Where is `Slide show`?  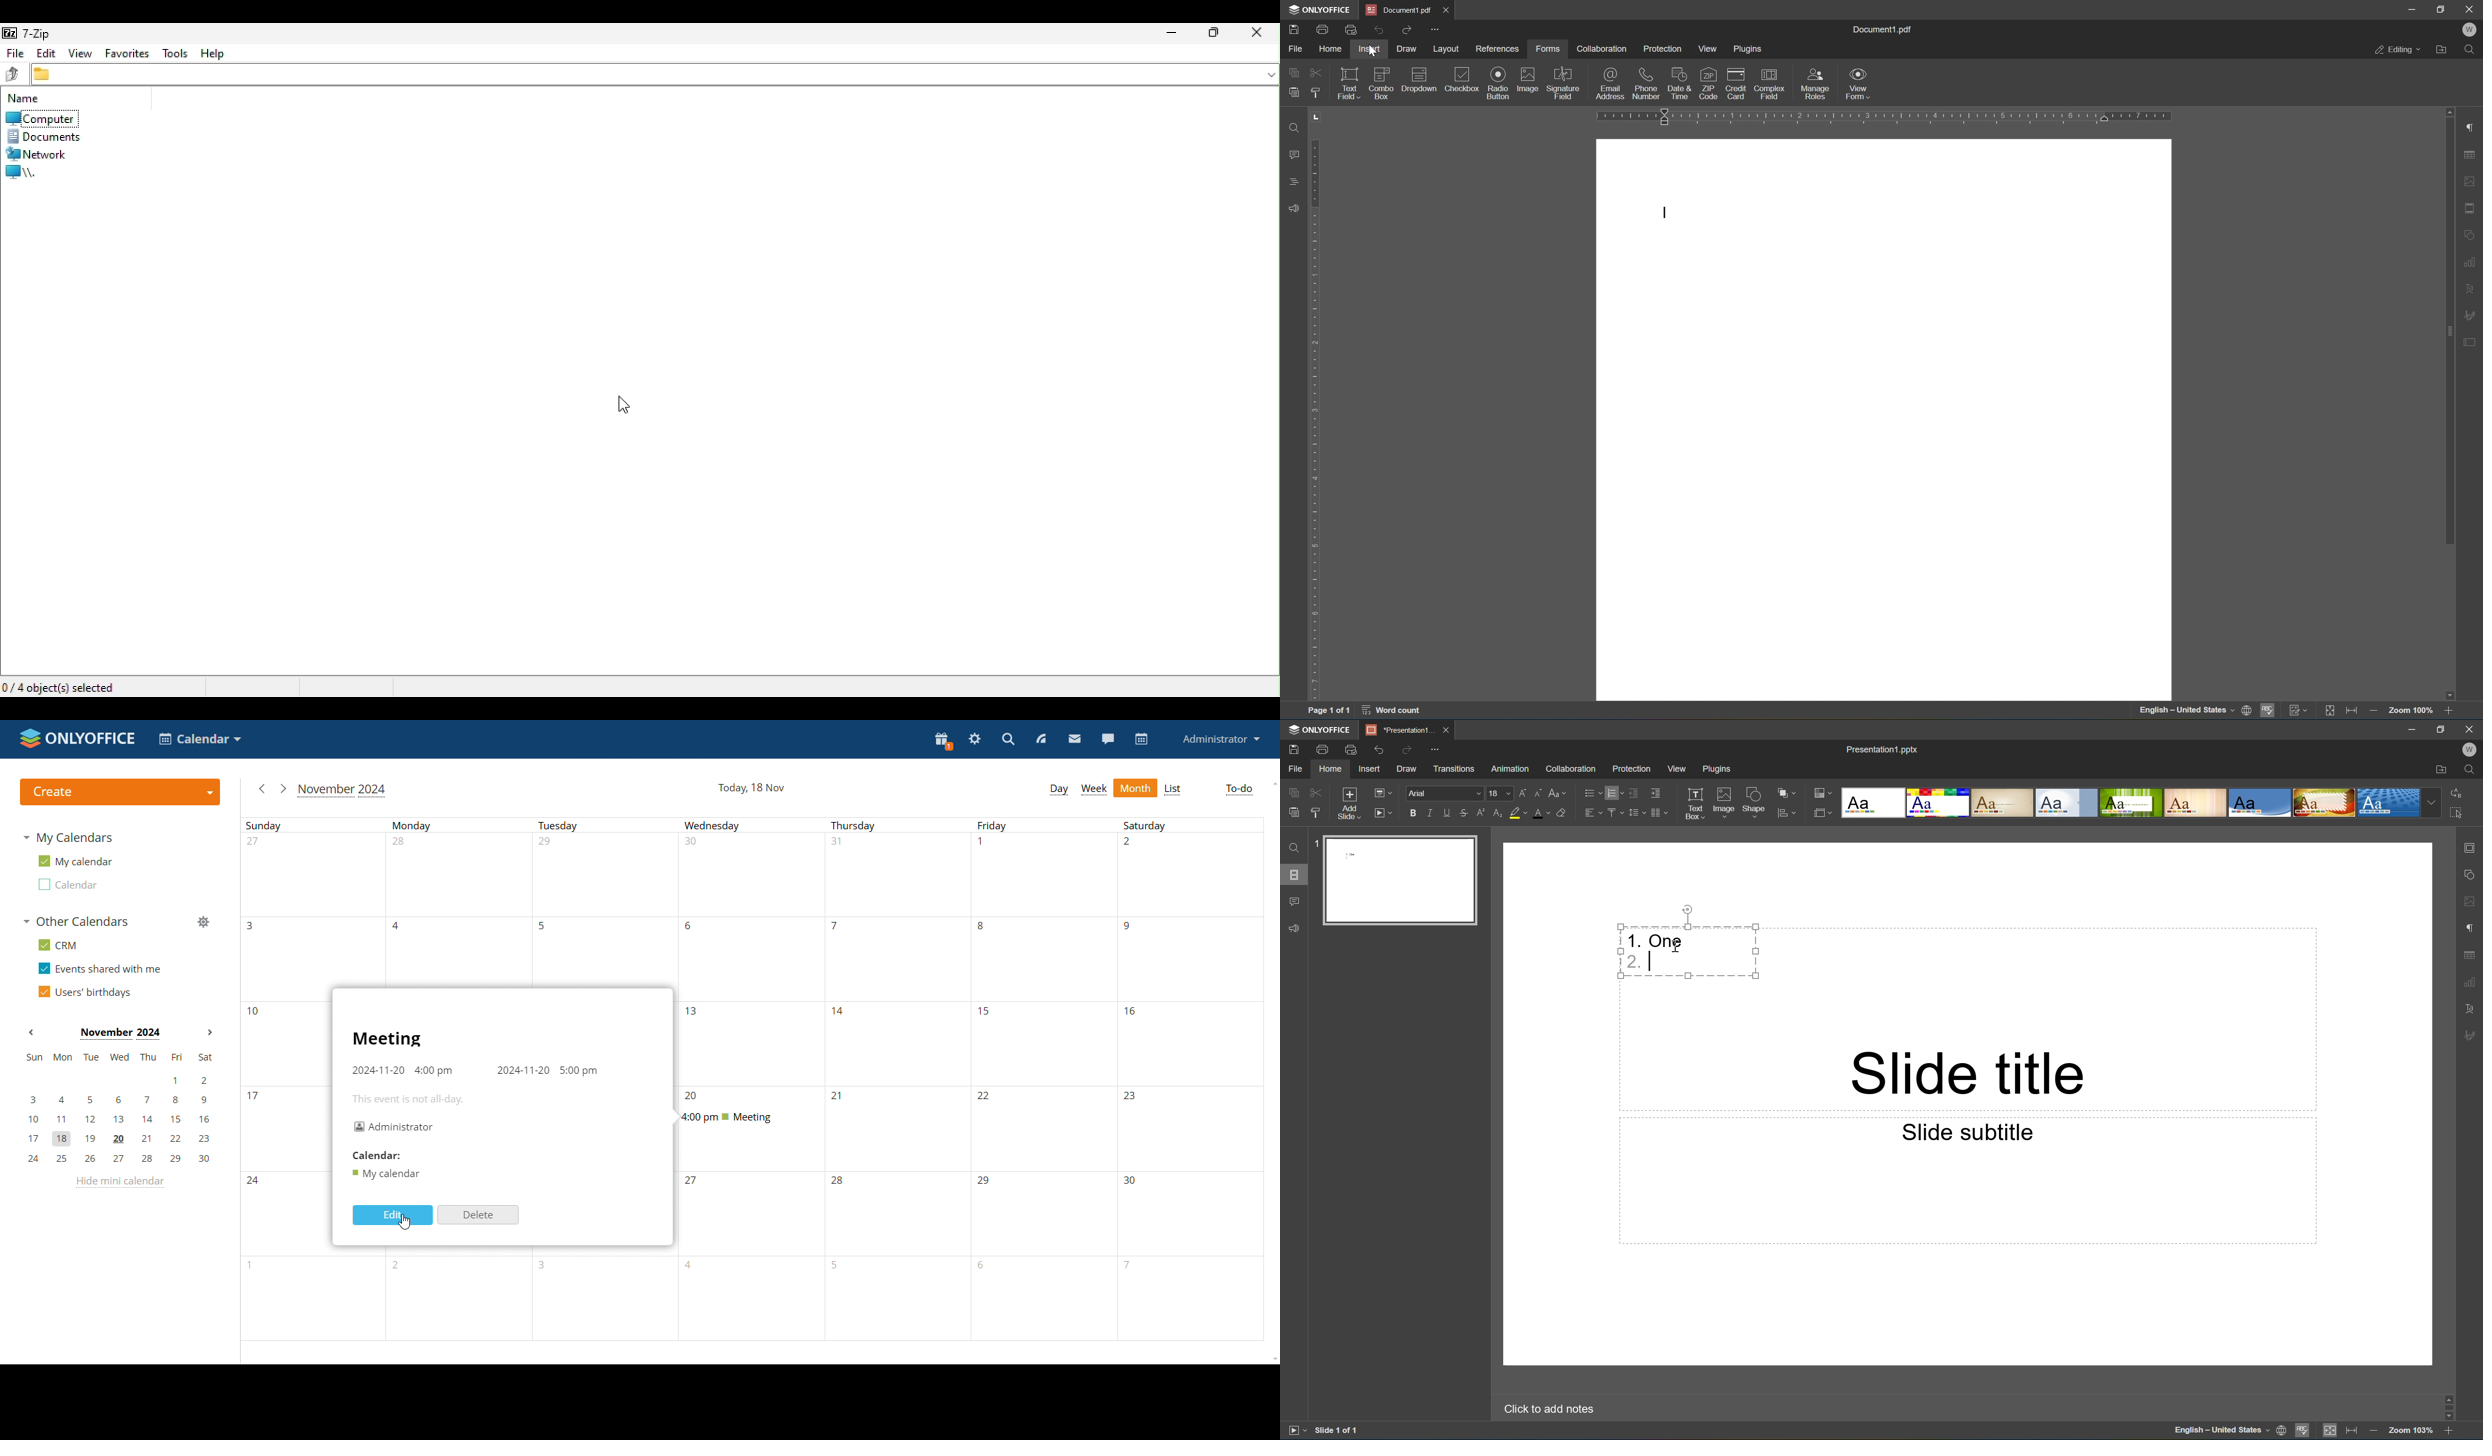
Slide show is located at coordinates (1295, 1430).